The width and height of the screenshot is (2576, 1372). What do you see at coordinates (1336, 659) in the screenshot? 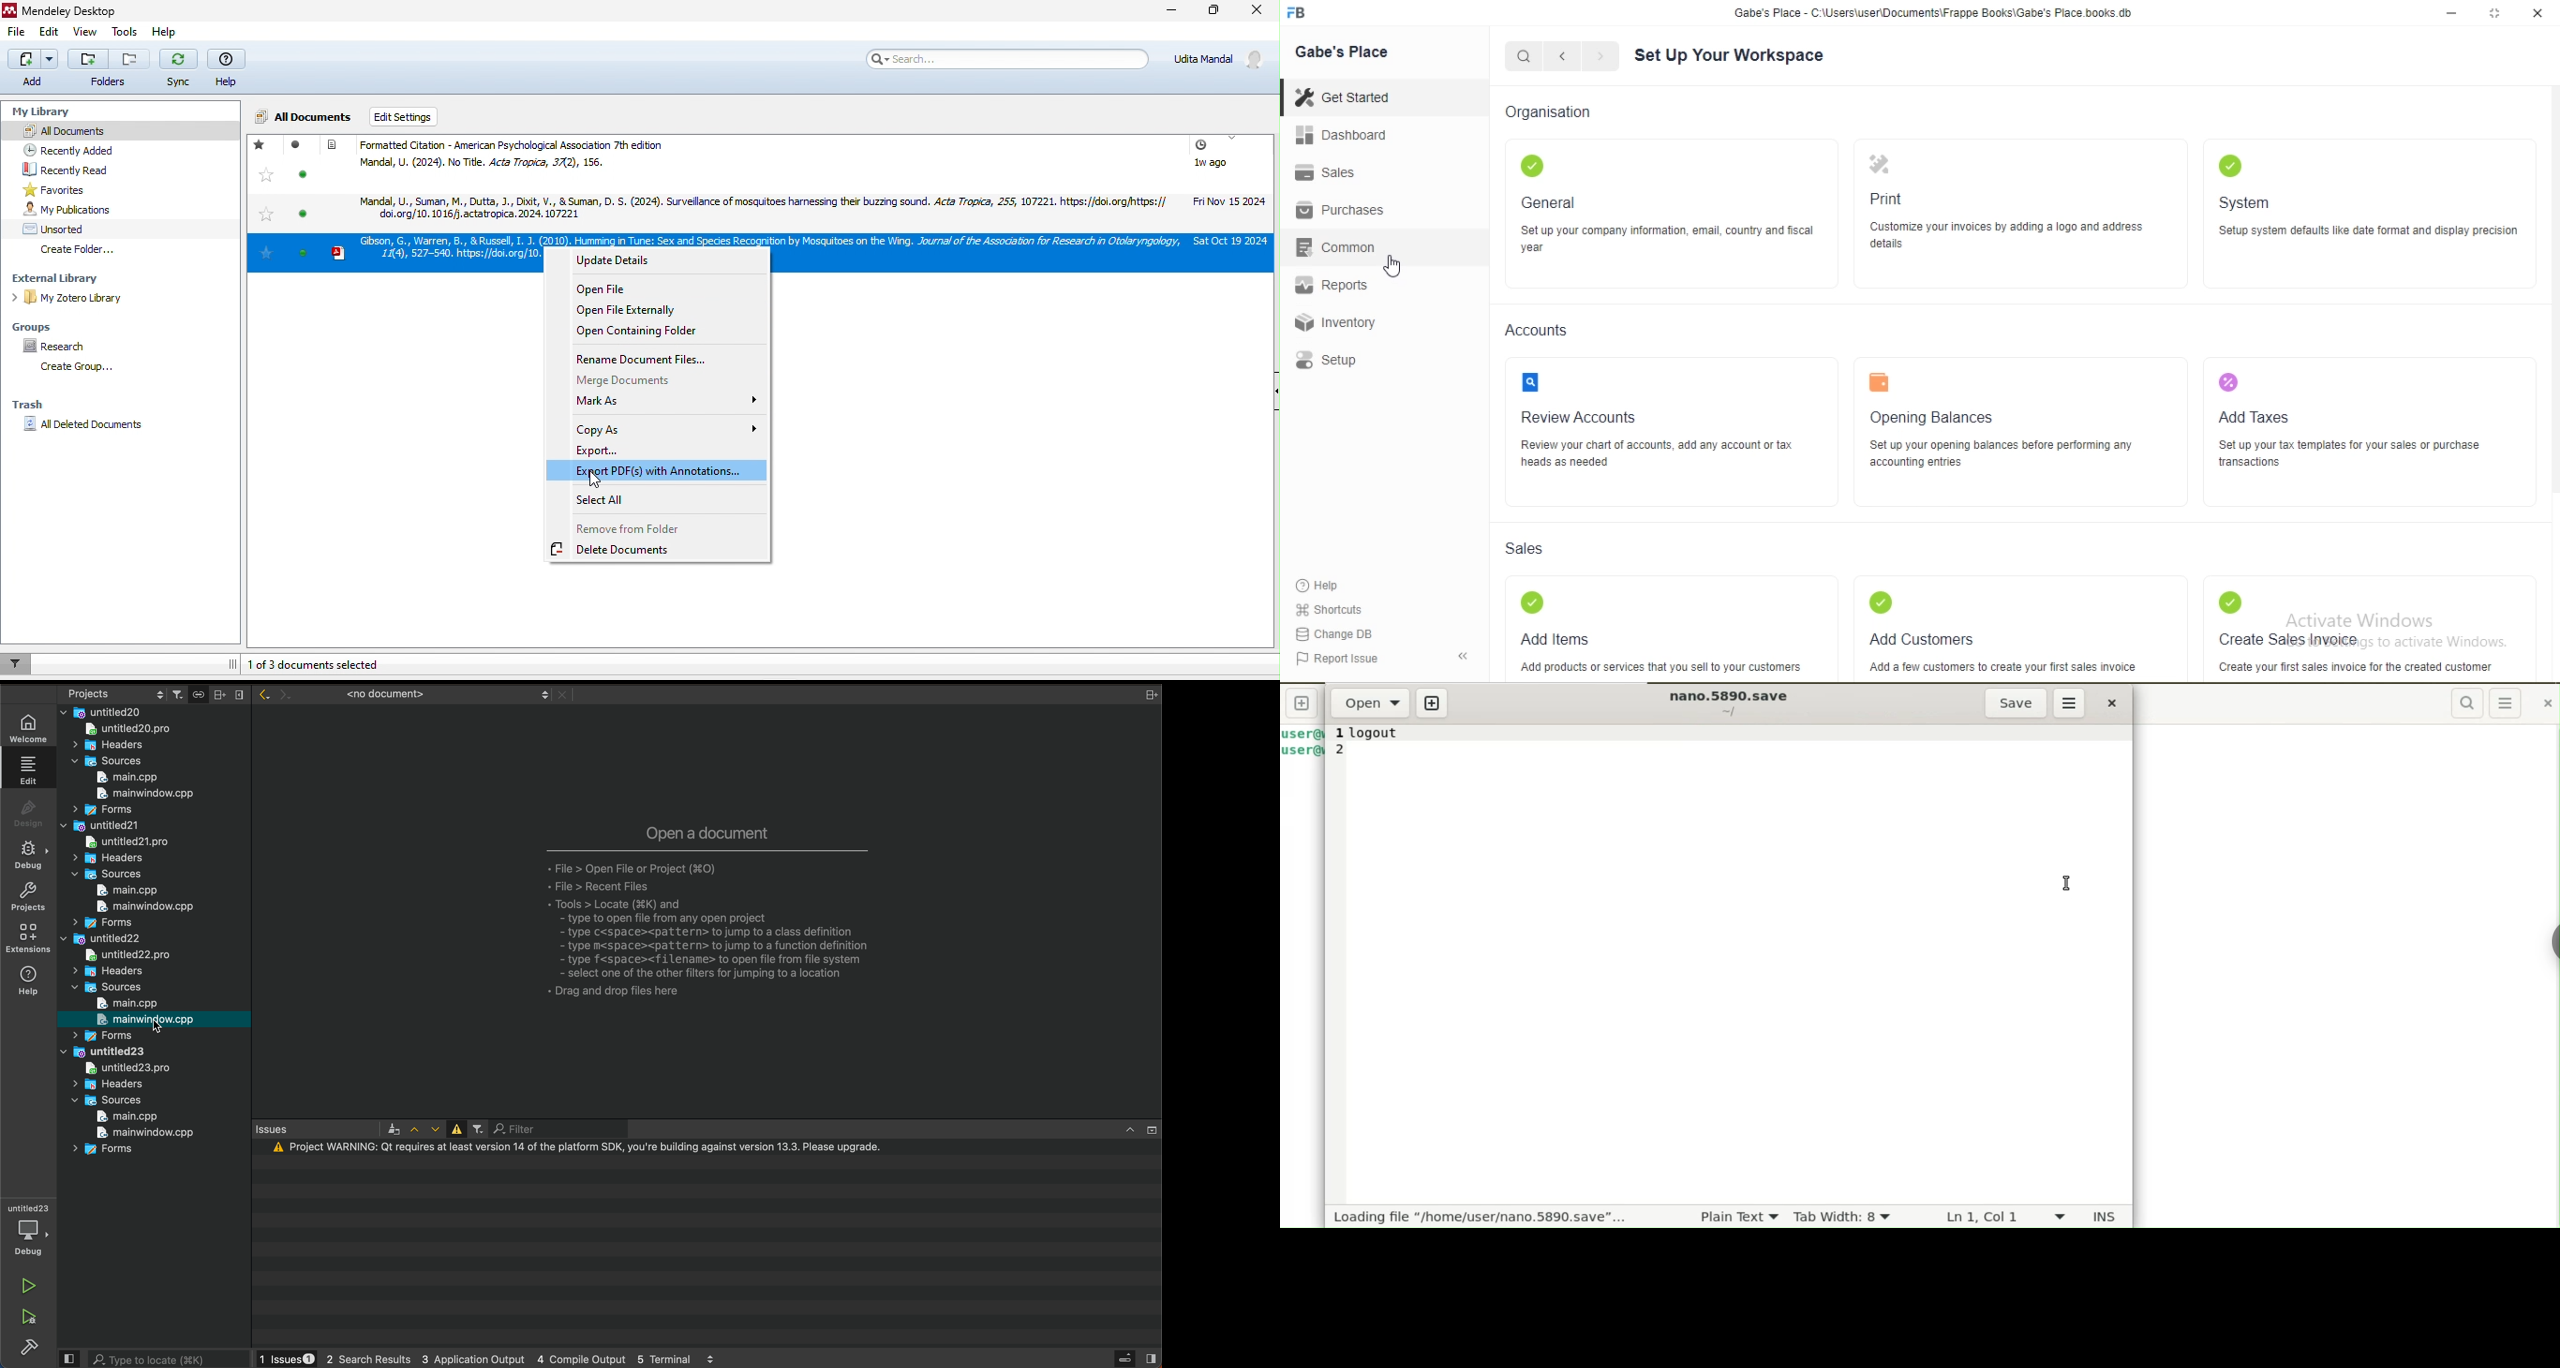
I see `Report Issue` at bounding box center [1336, 659].